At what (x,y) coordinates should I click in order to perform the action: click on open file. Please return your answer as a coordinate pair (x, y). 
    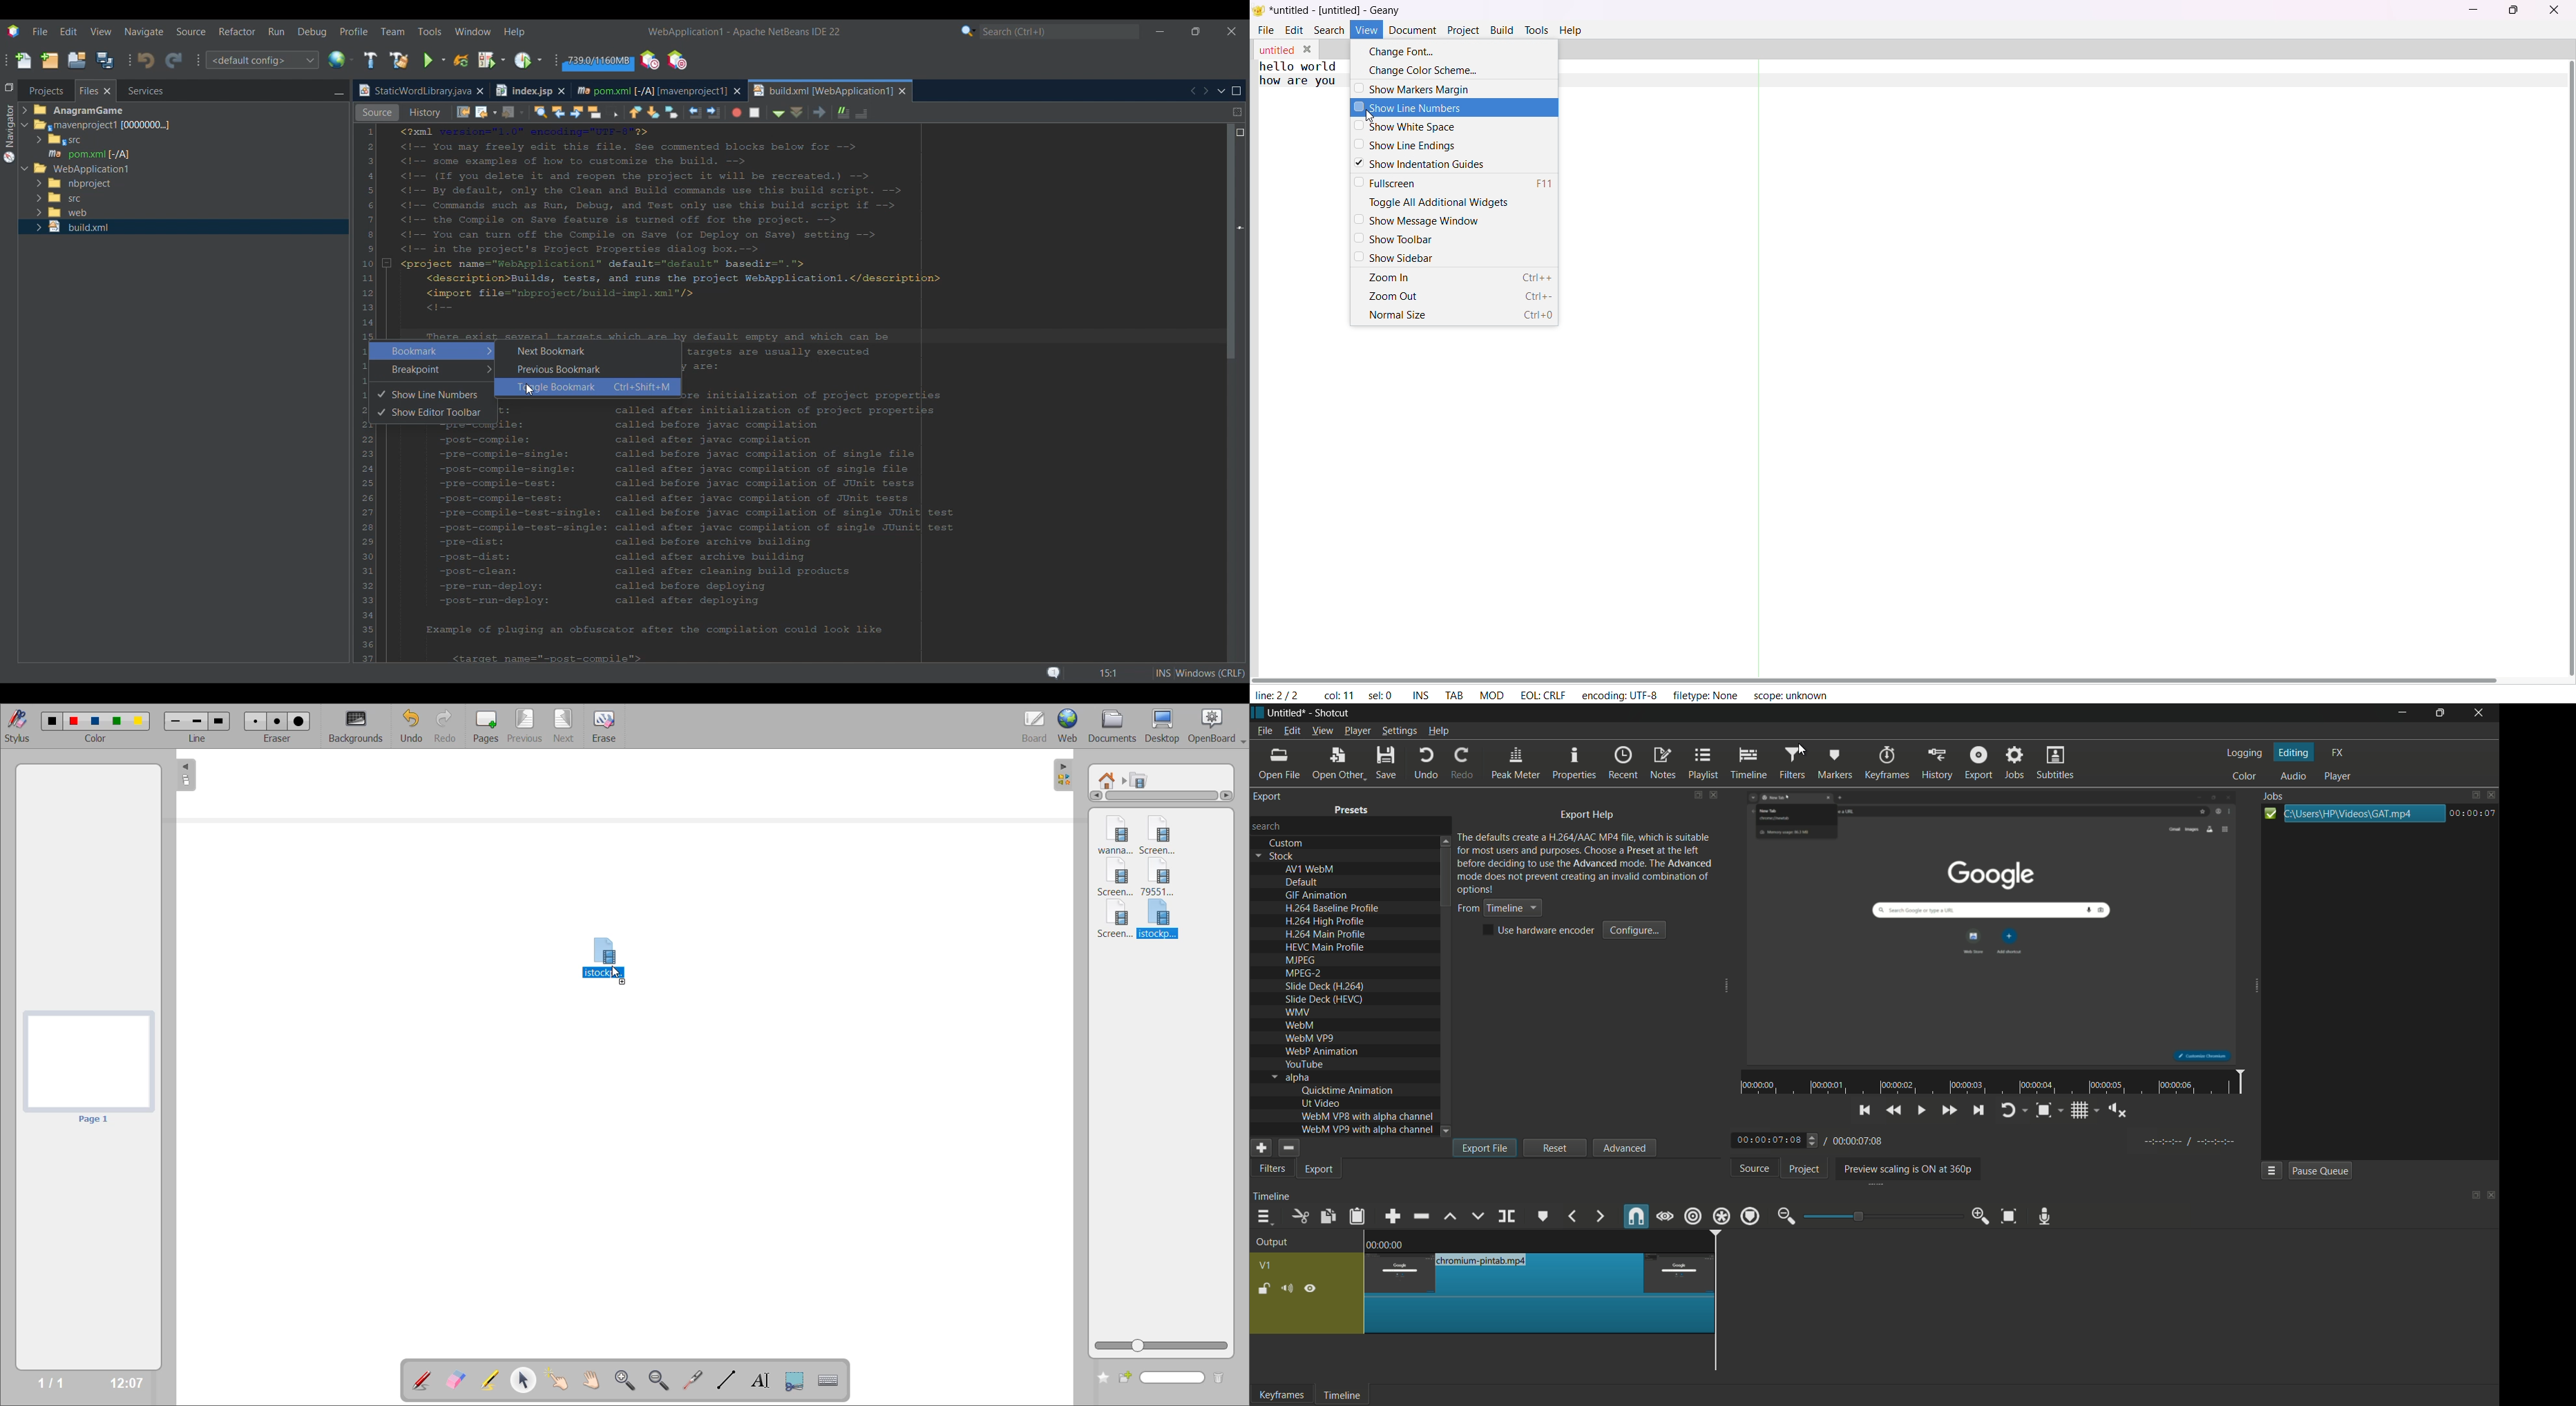
    Looking at the image, I should click on (1277, 763).